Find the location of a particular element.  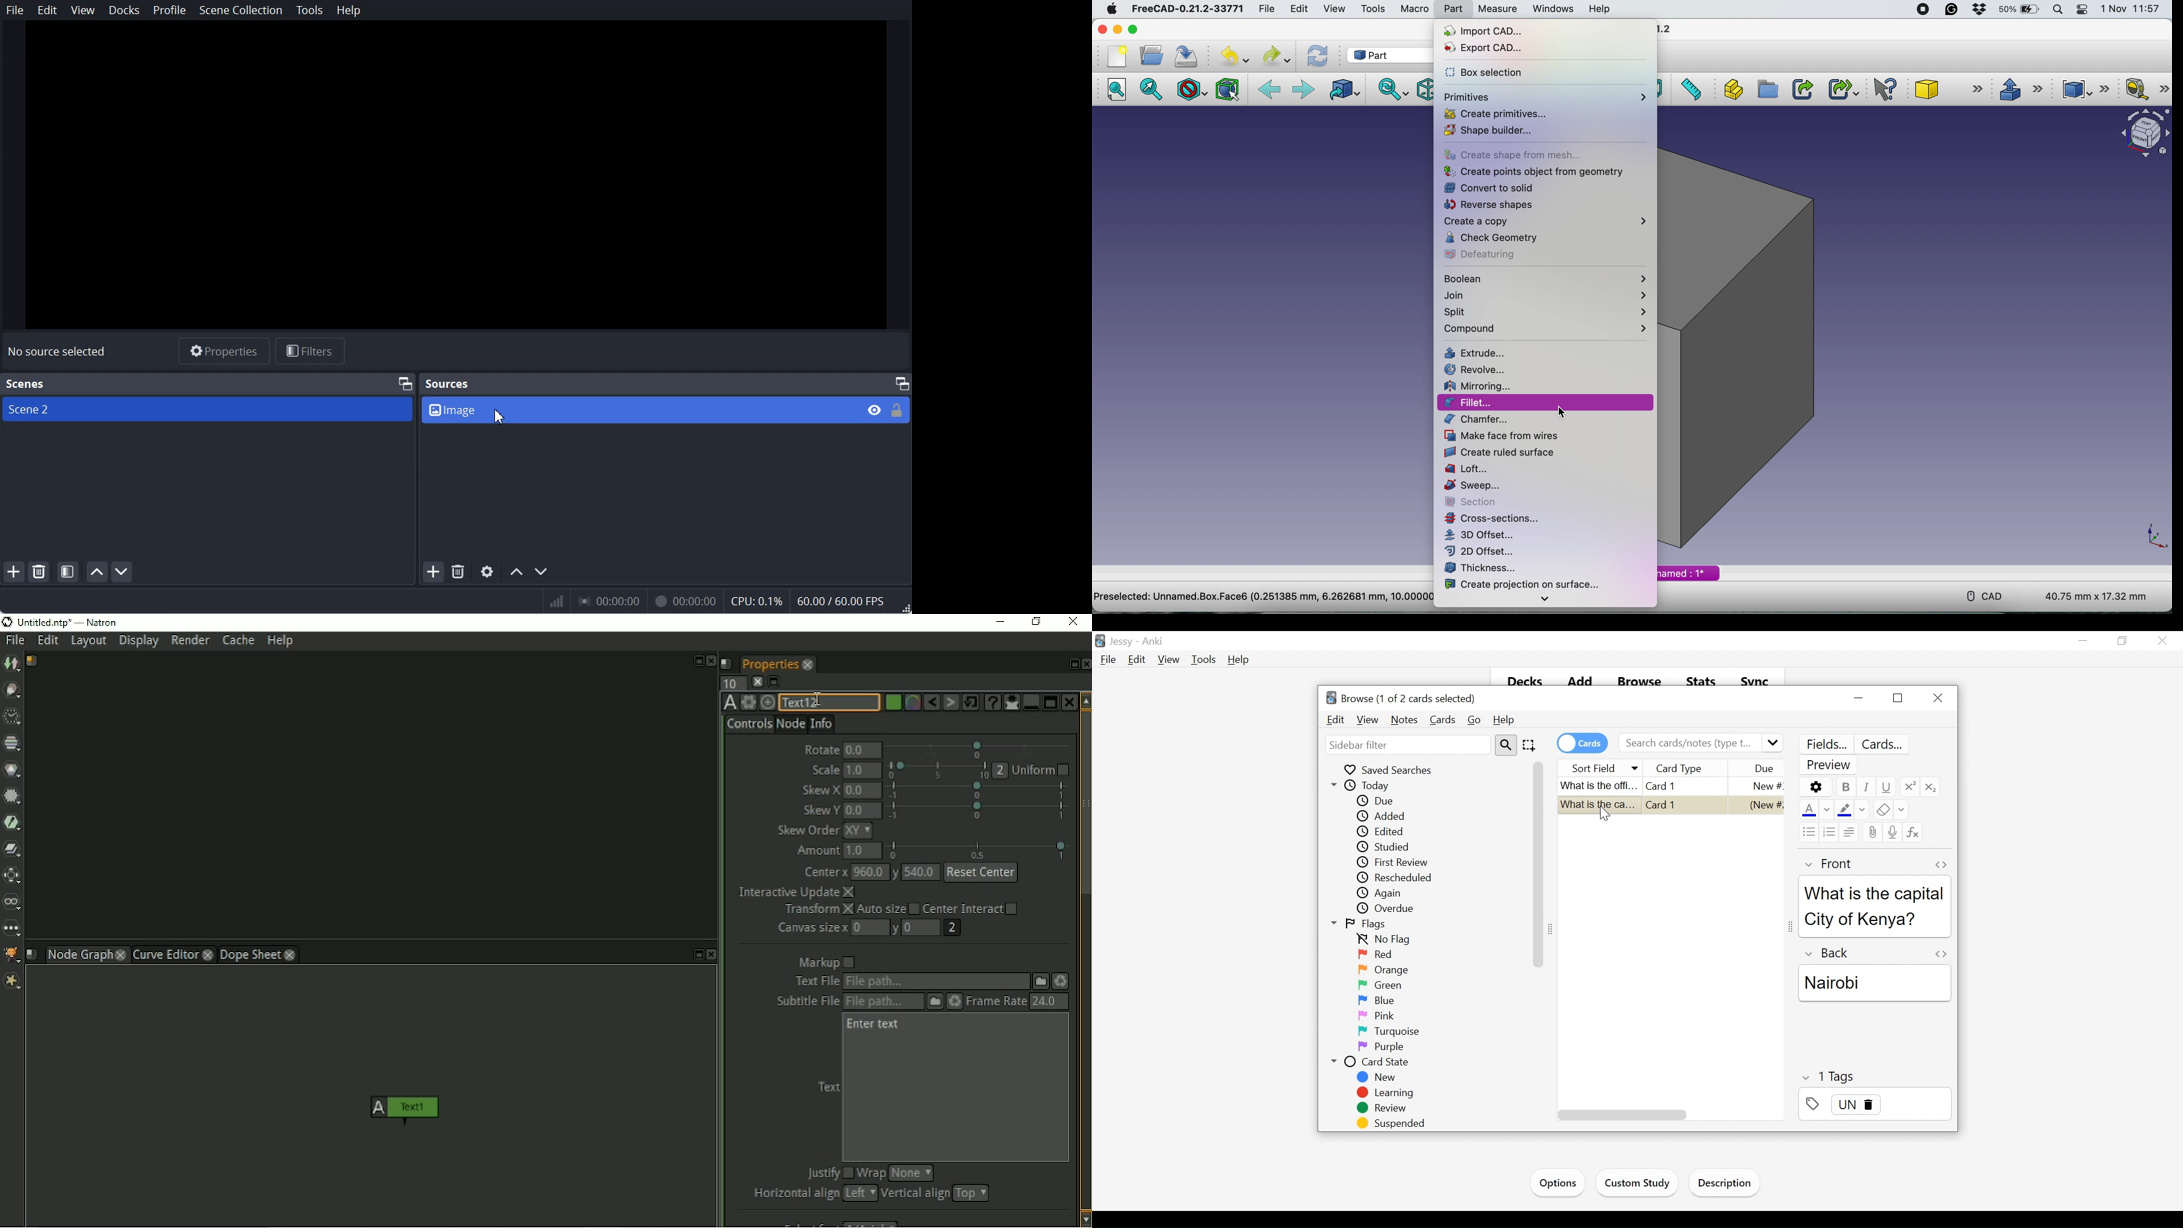

Go is located at coordinates (1475, 720).